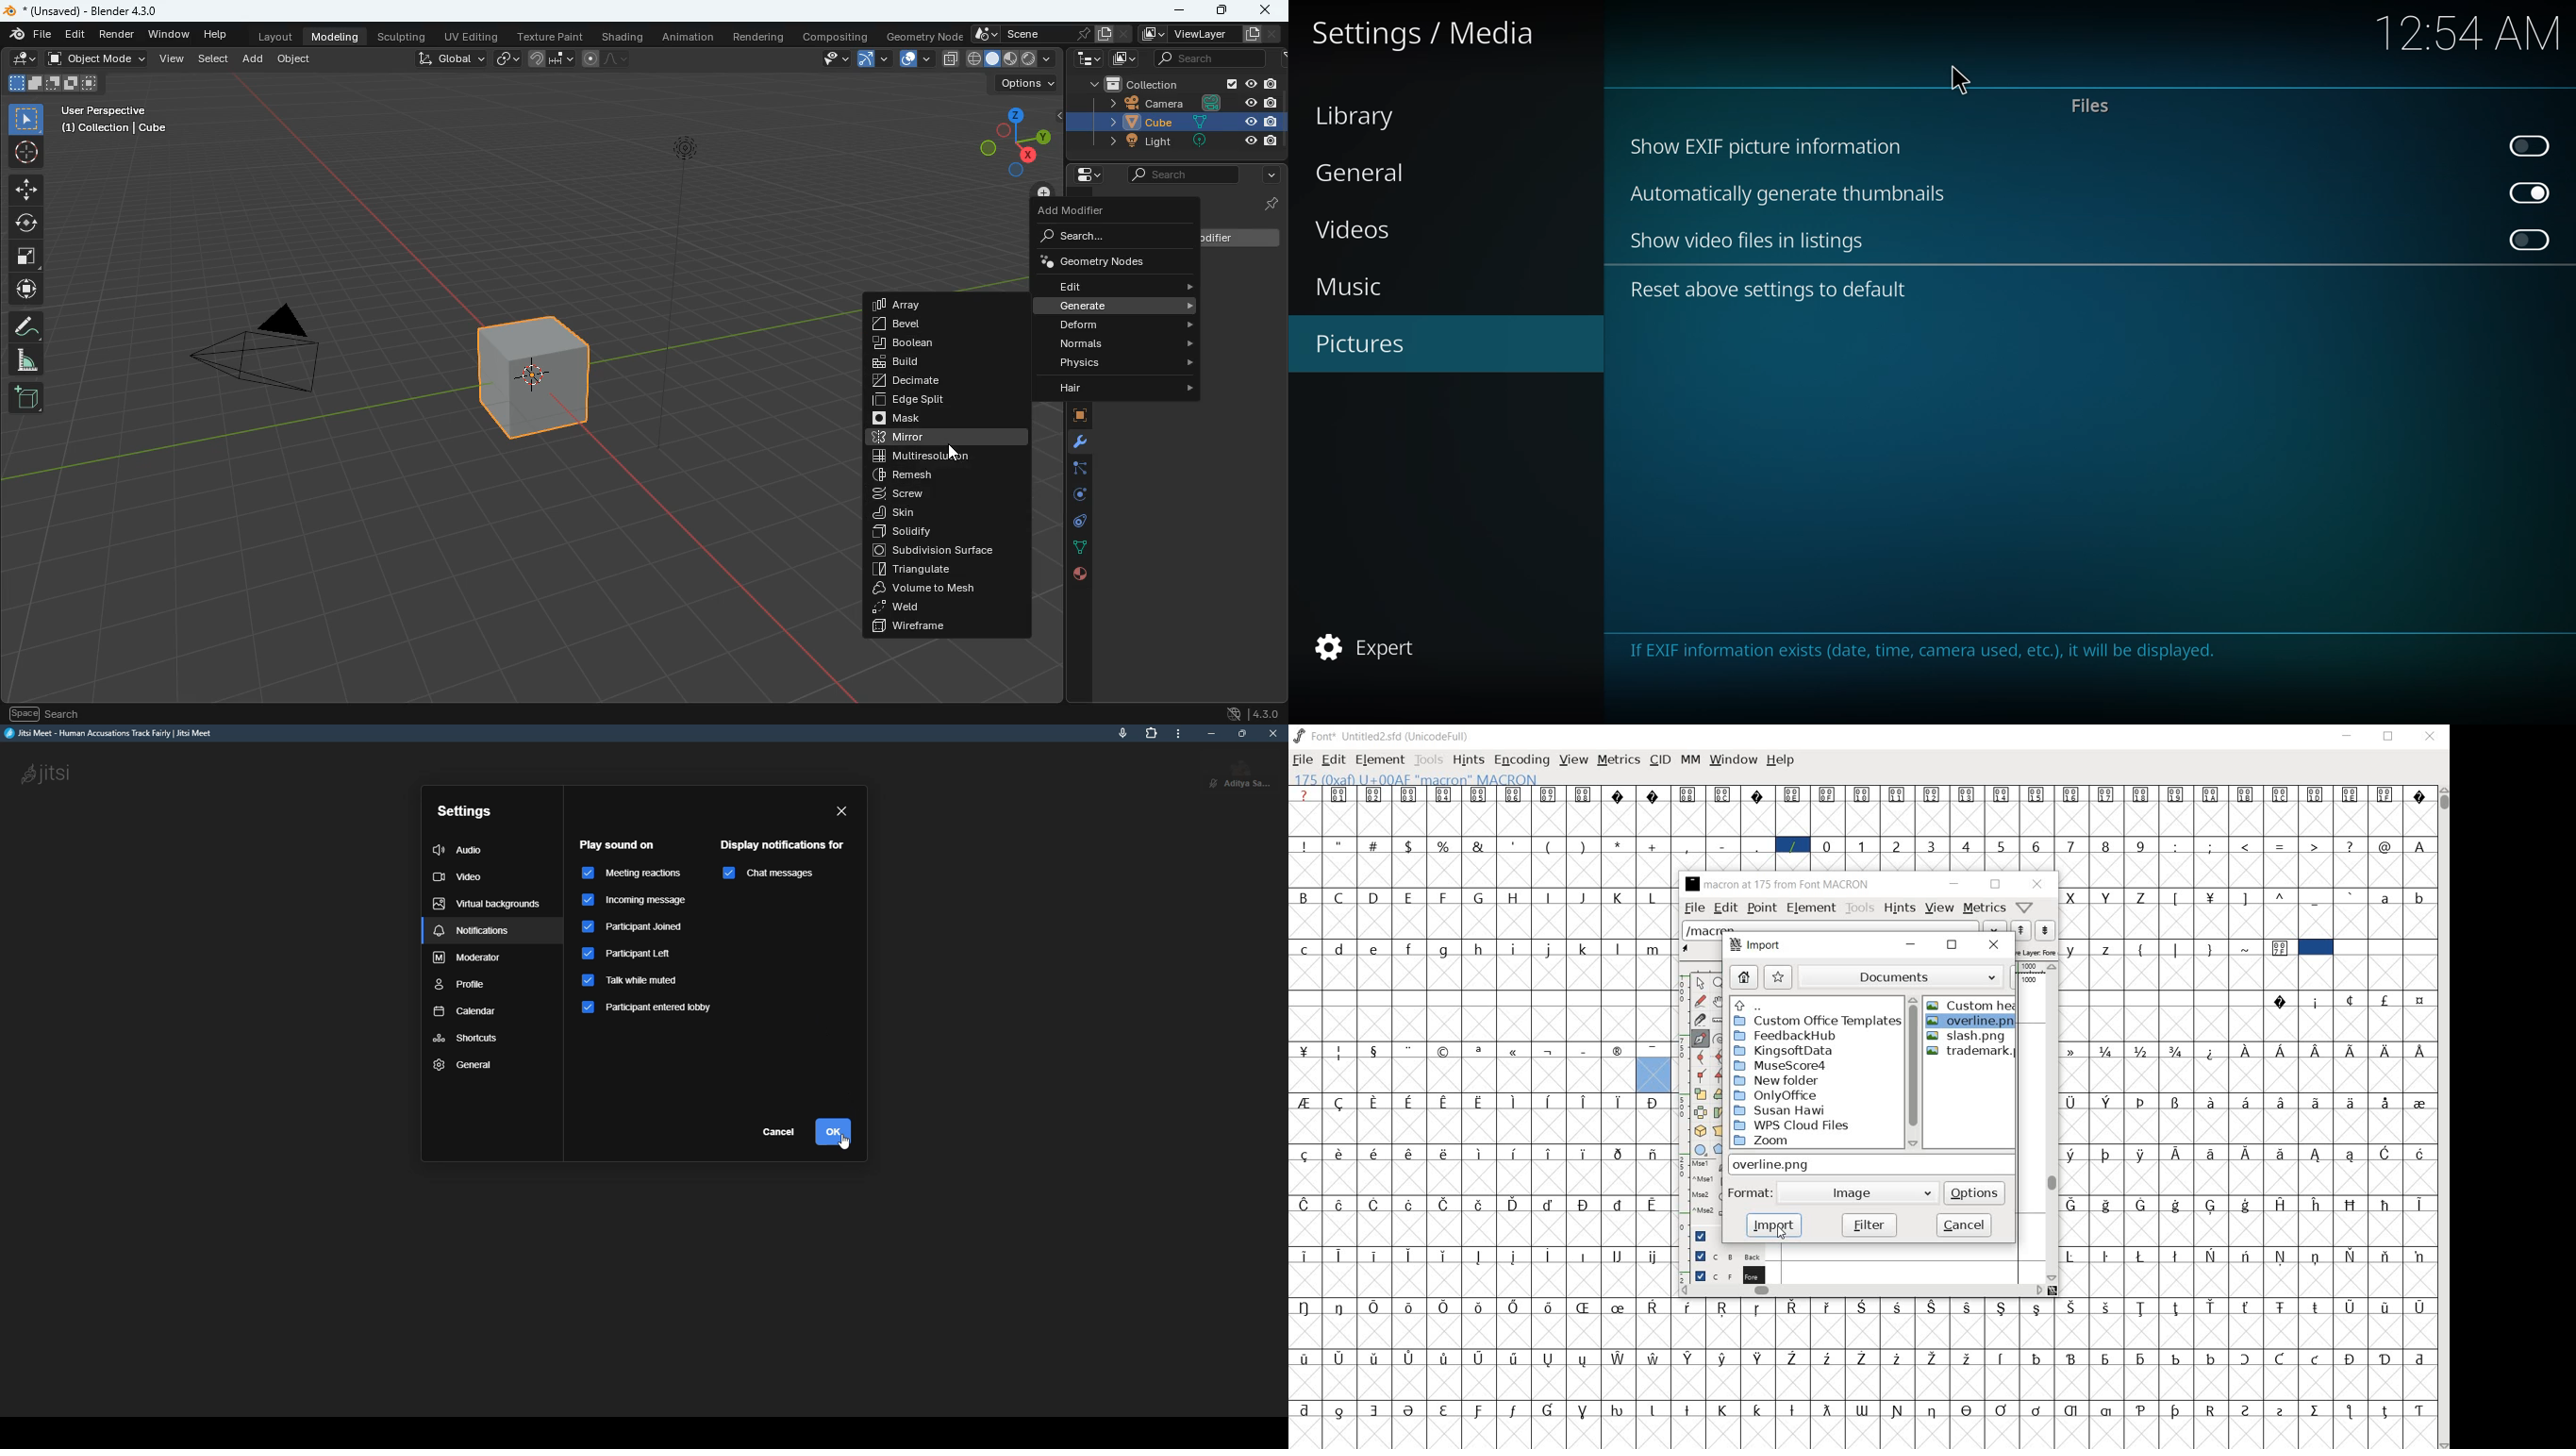 This screenshot has width=2576, height=1456. I want to click on videos, so click(1377, 231).